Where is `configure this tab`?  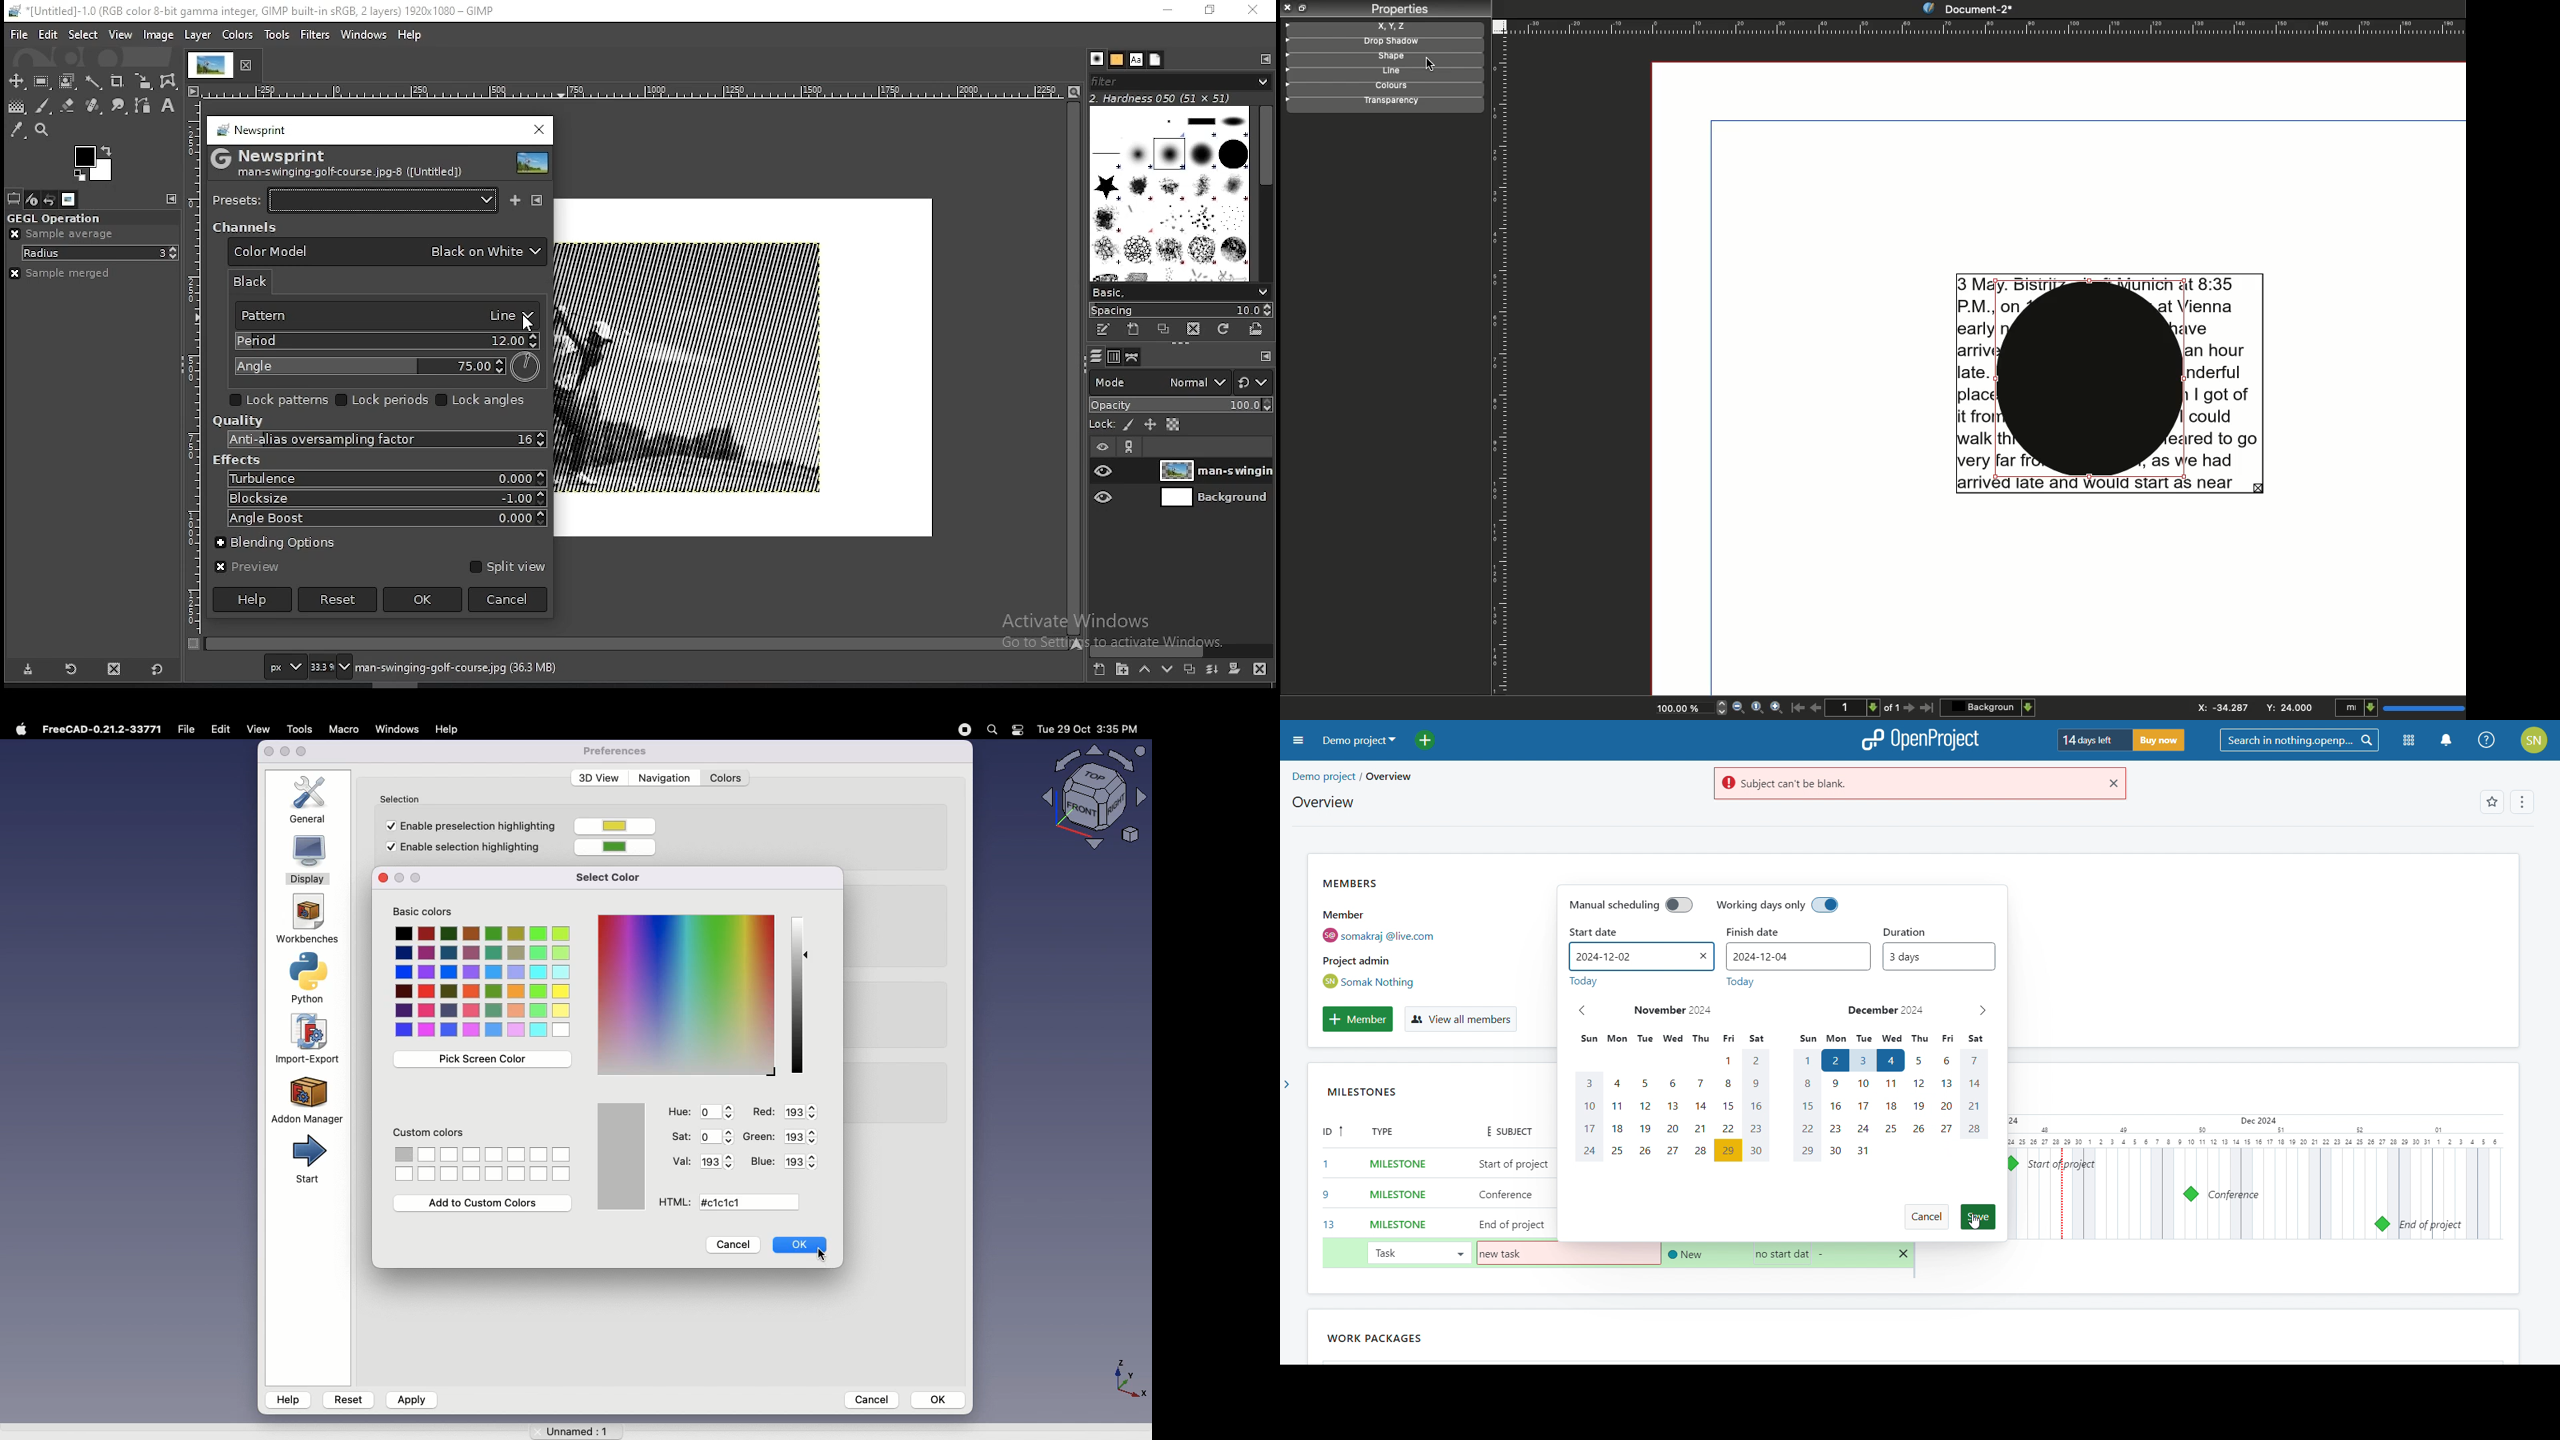 configure this tab is located at coordinates (1267, 356).